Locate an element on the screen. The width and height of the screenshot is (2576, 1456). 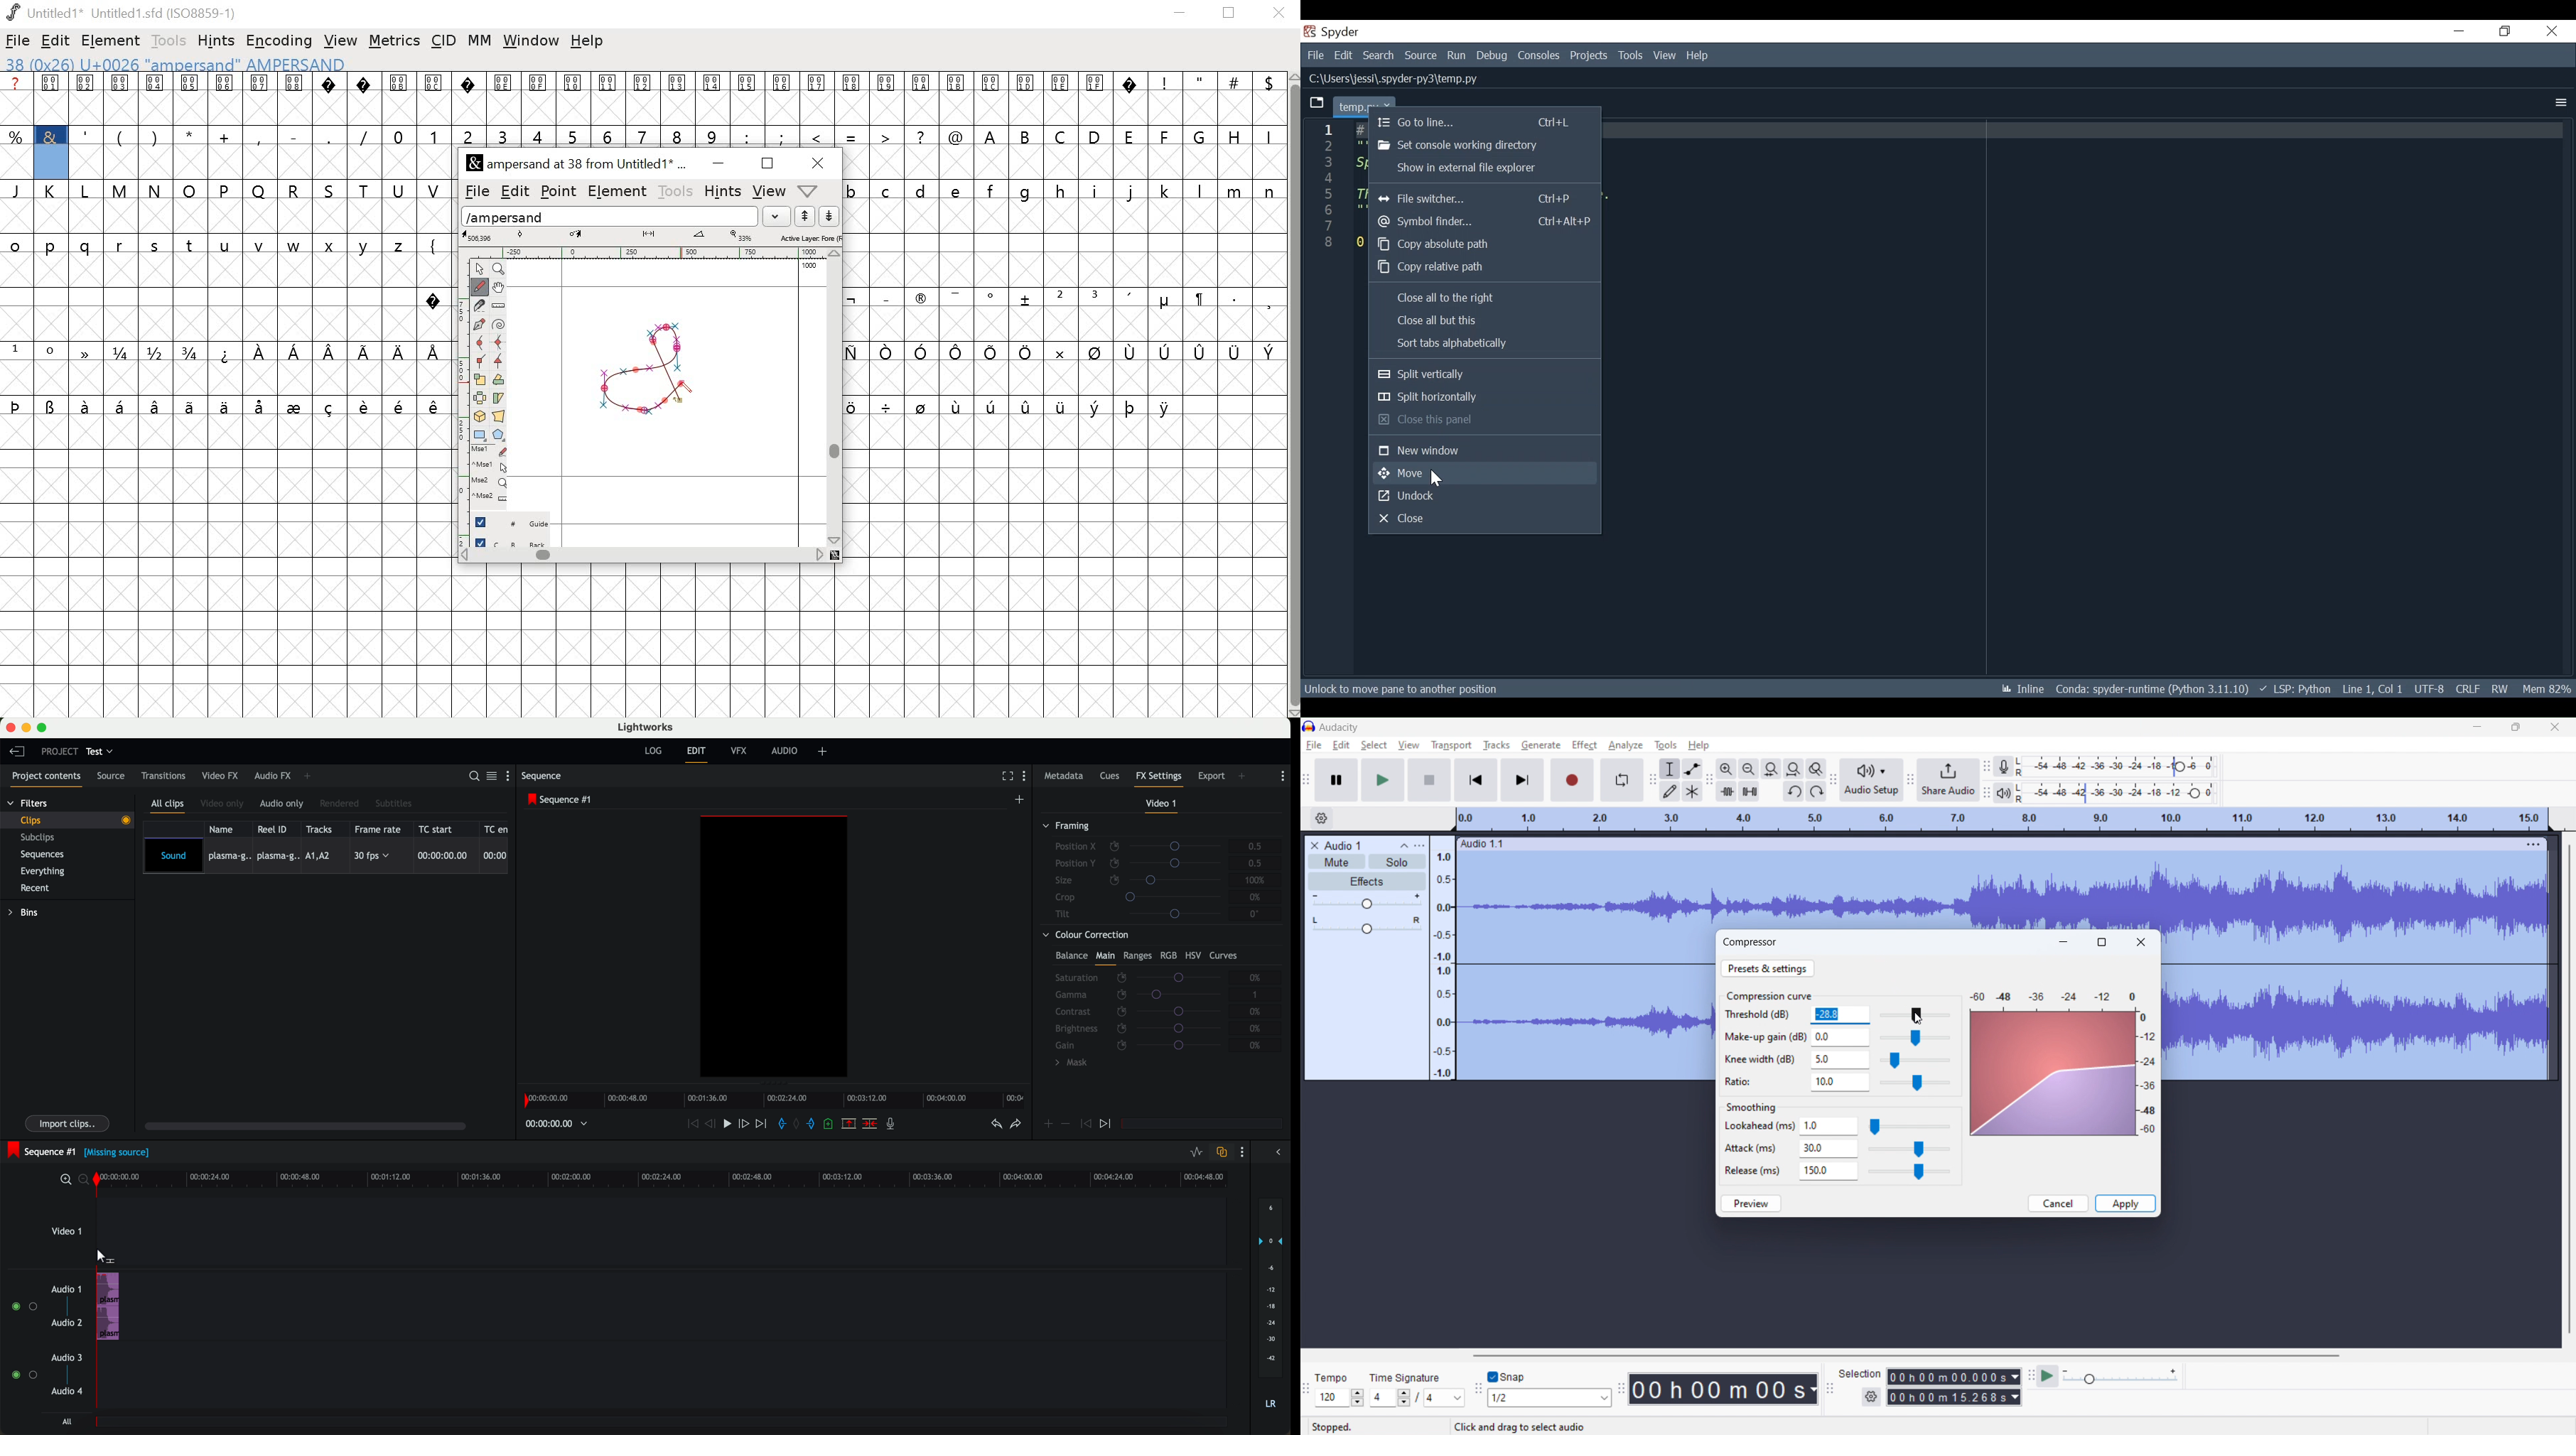
 is located at coordinates (1652, 779).